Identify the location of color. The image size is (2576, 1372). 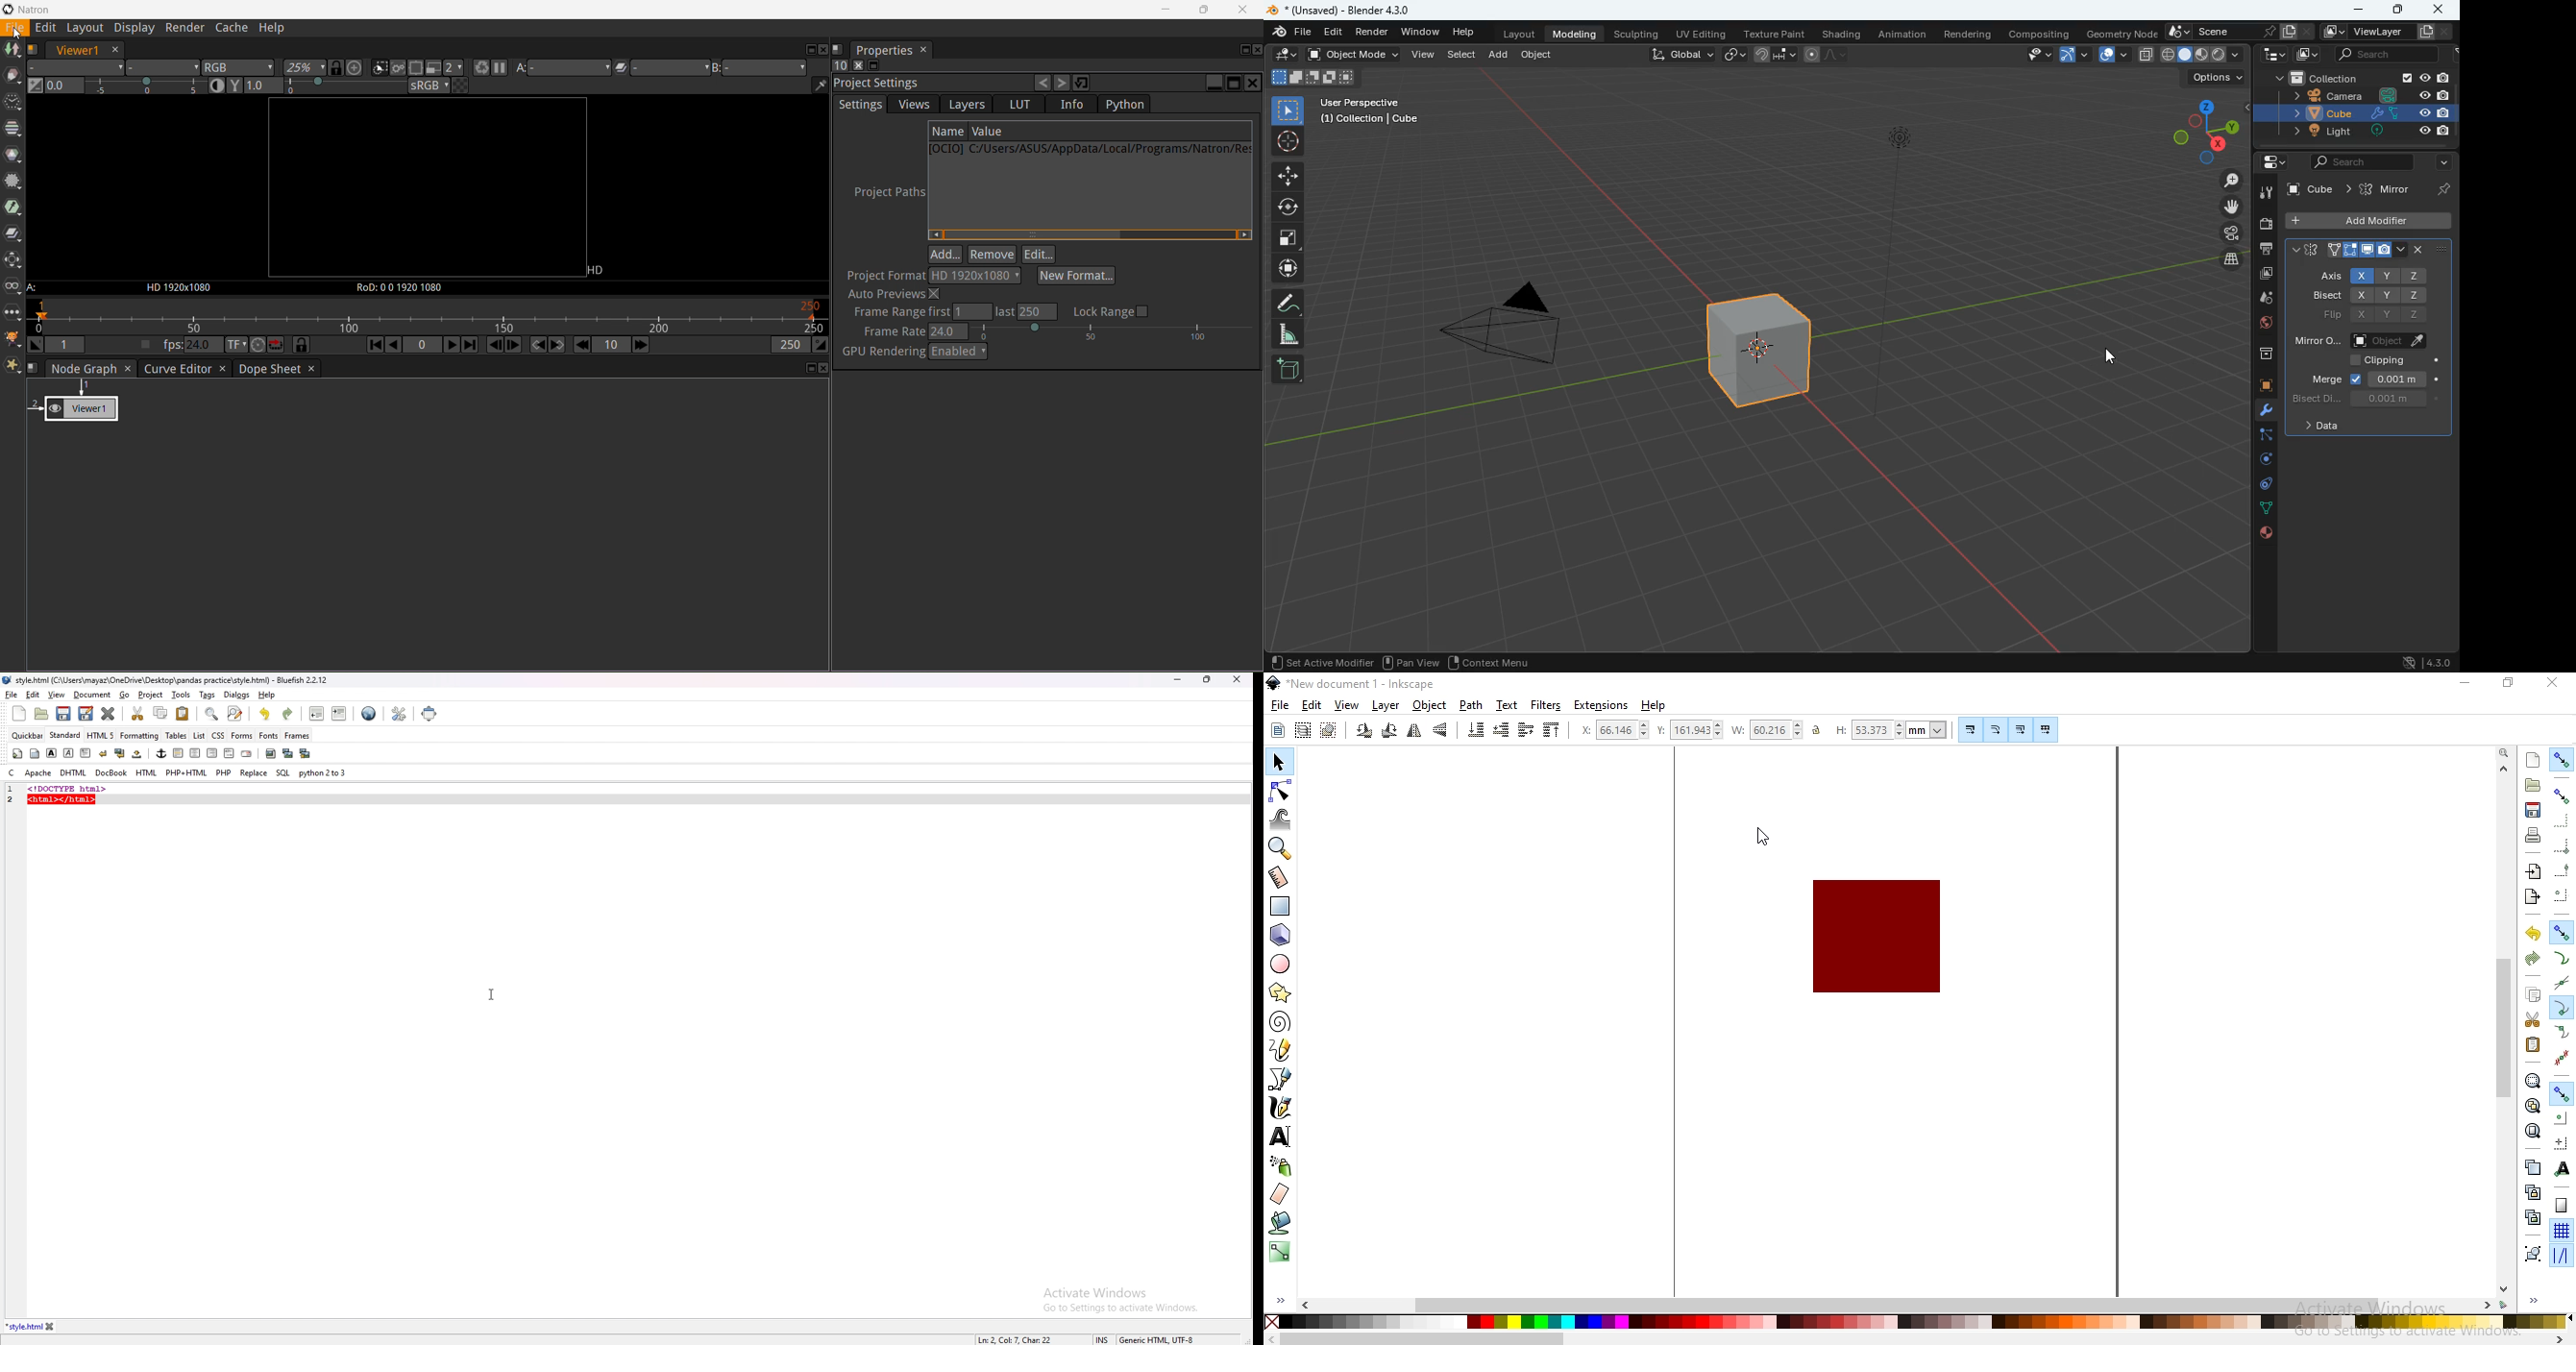
(1916, 1322).